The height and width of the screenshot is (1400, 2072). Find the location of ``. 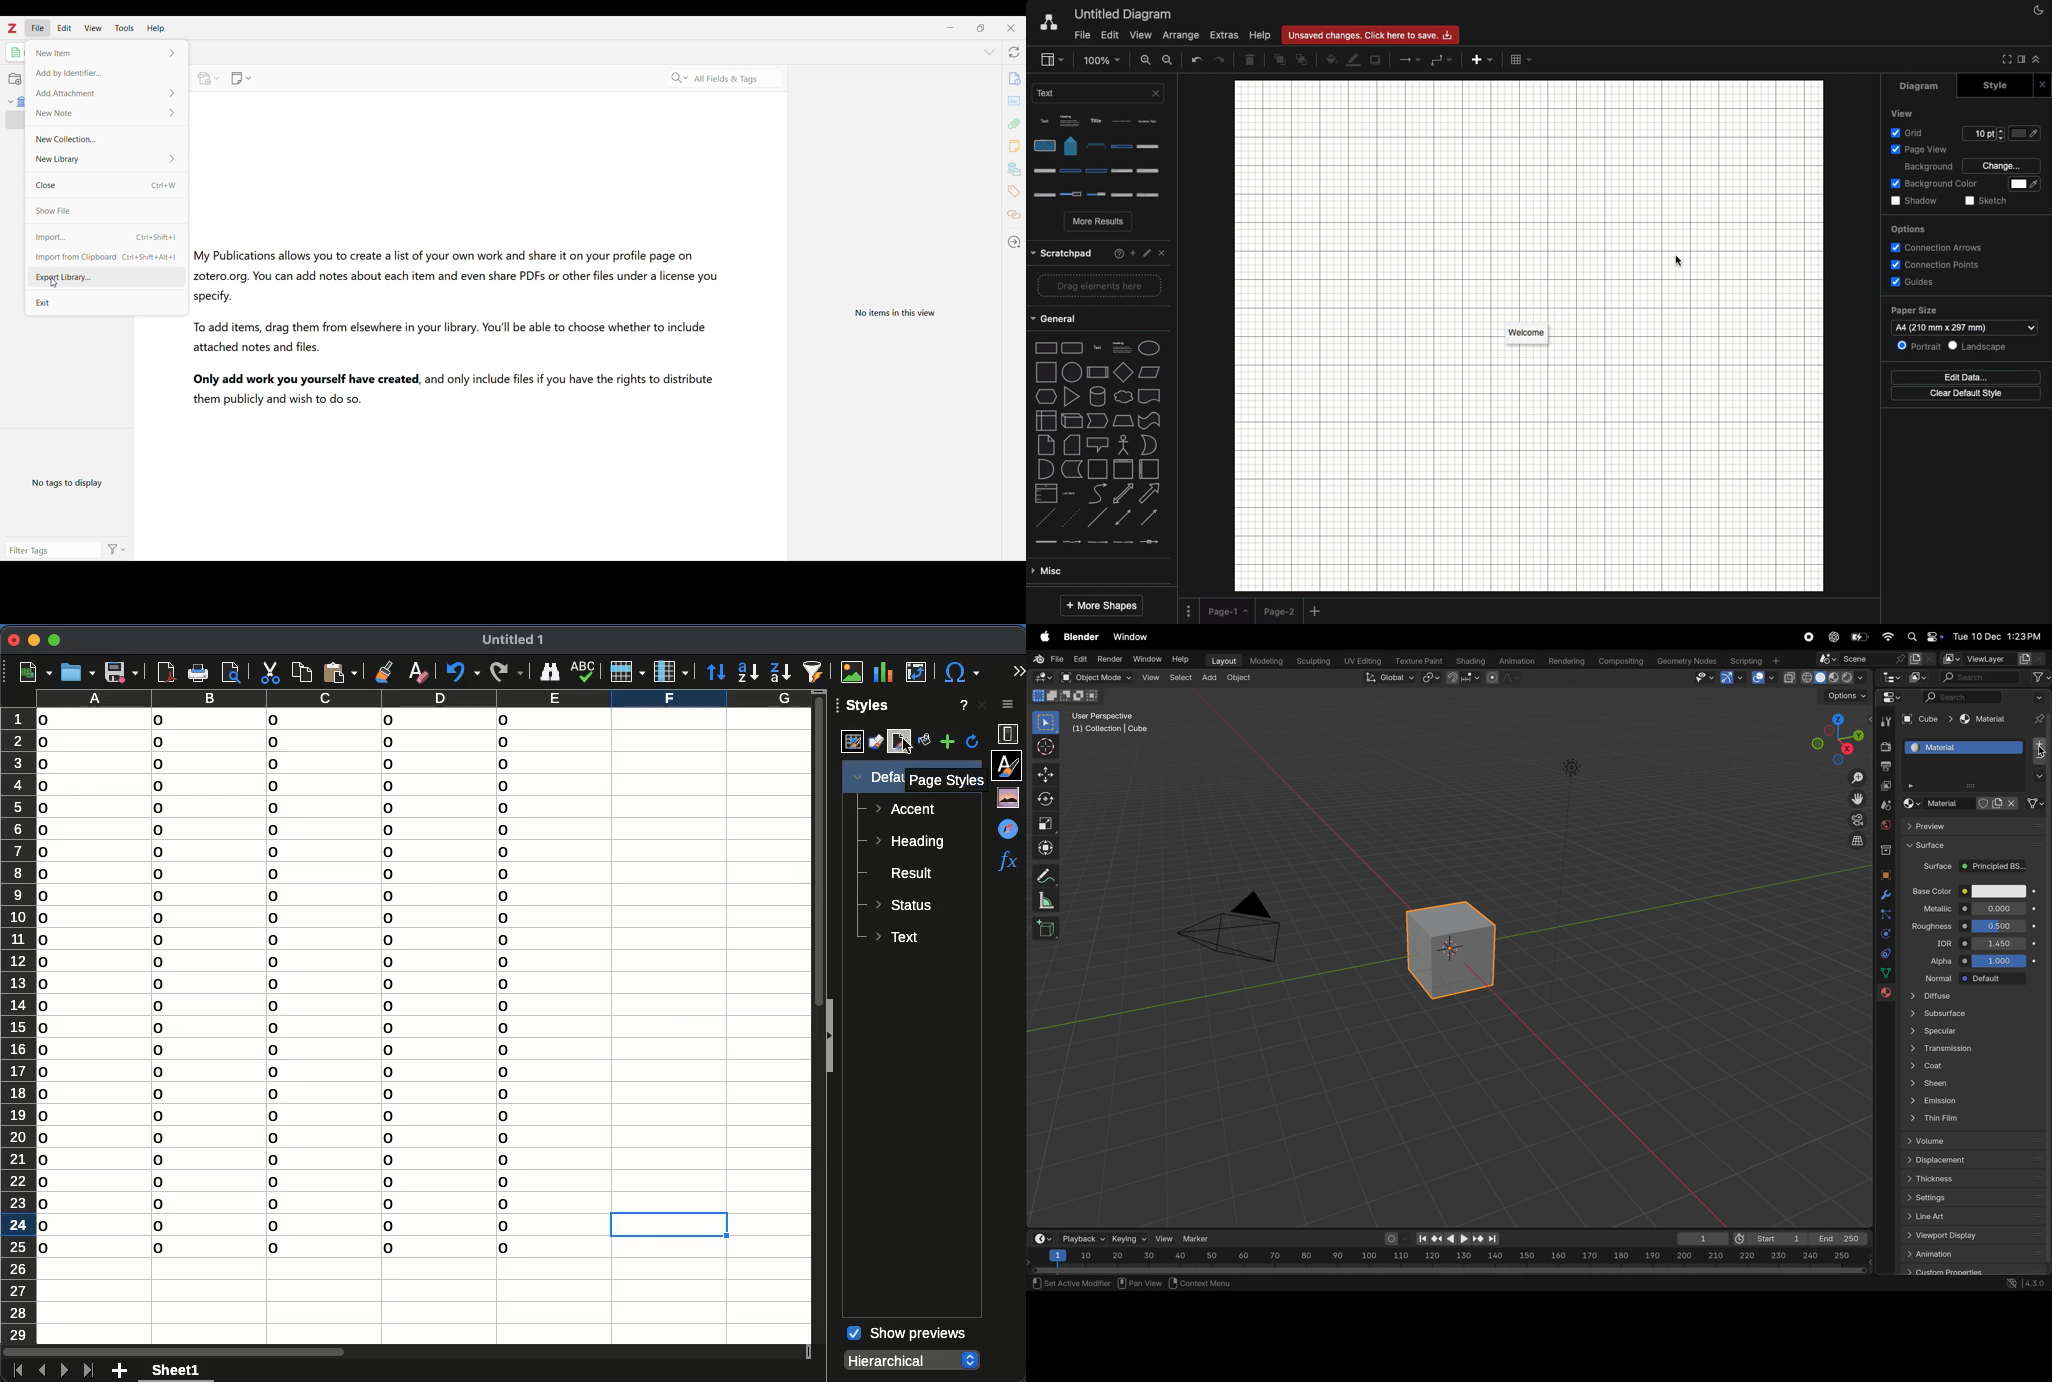

 is located at coordinates (1887, 973).